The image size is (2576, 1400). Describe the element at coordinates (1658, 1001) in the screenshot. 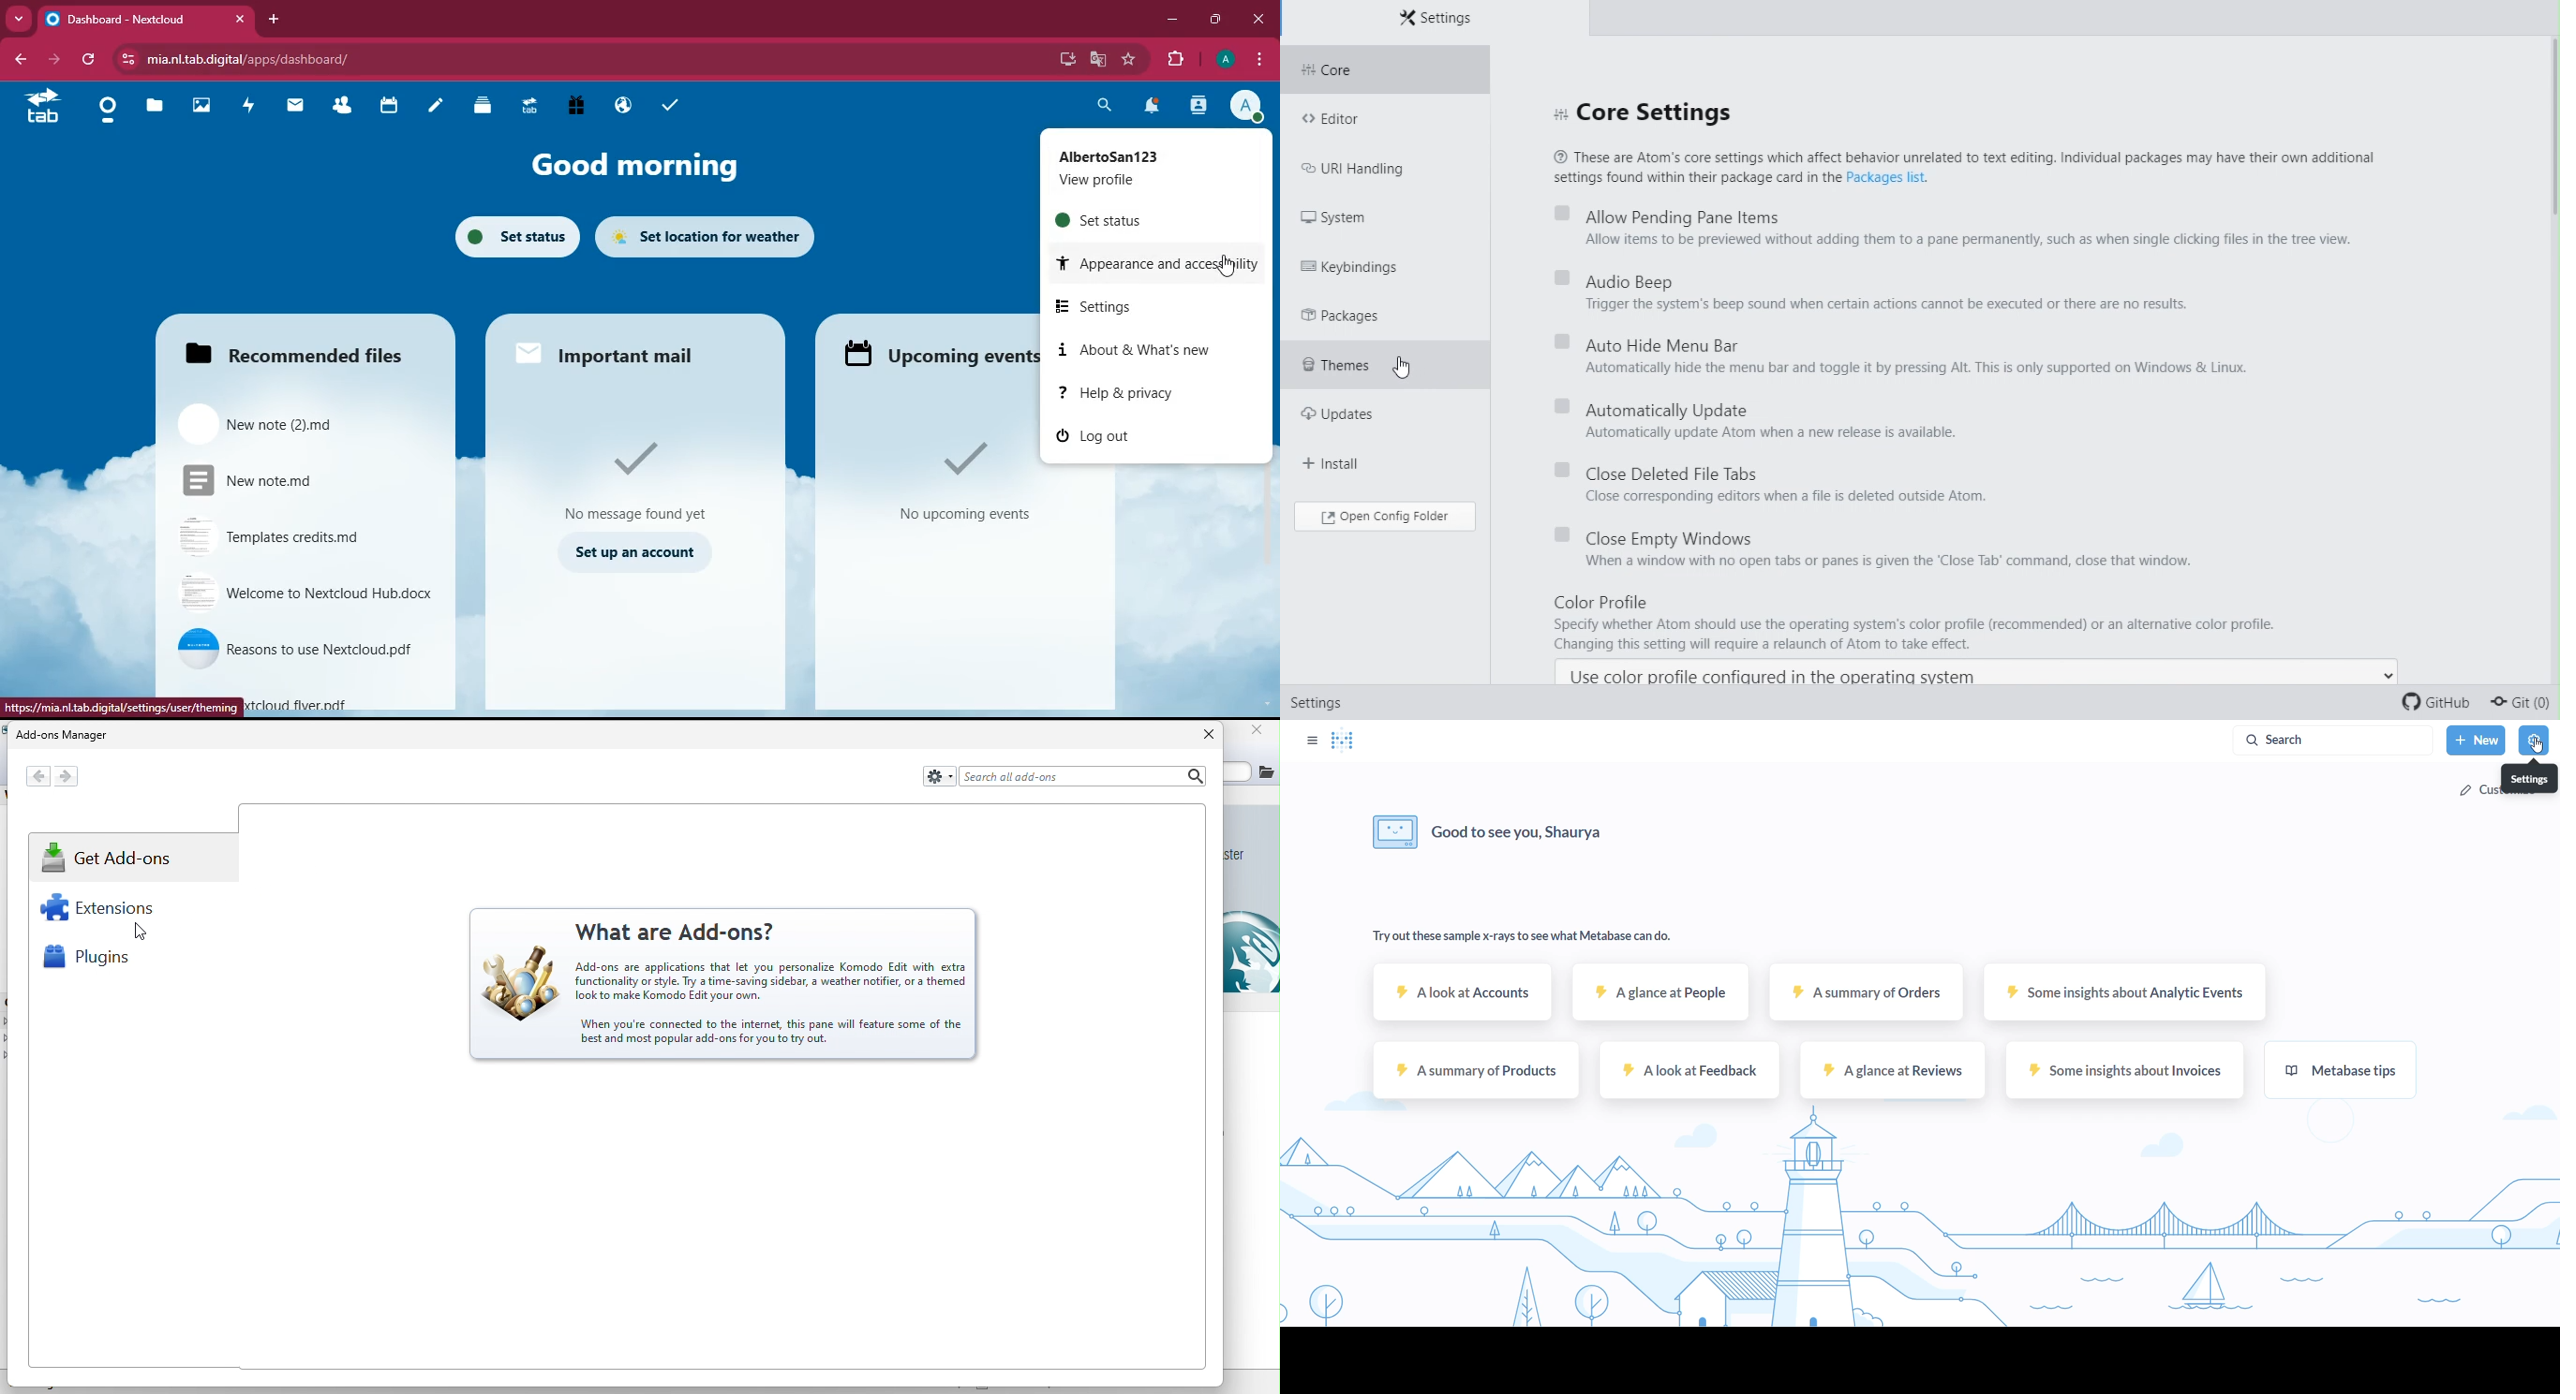

I see `a glance at people sample` at that location.